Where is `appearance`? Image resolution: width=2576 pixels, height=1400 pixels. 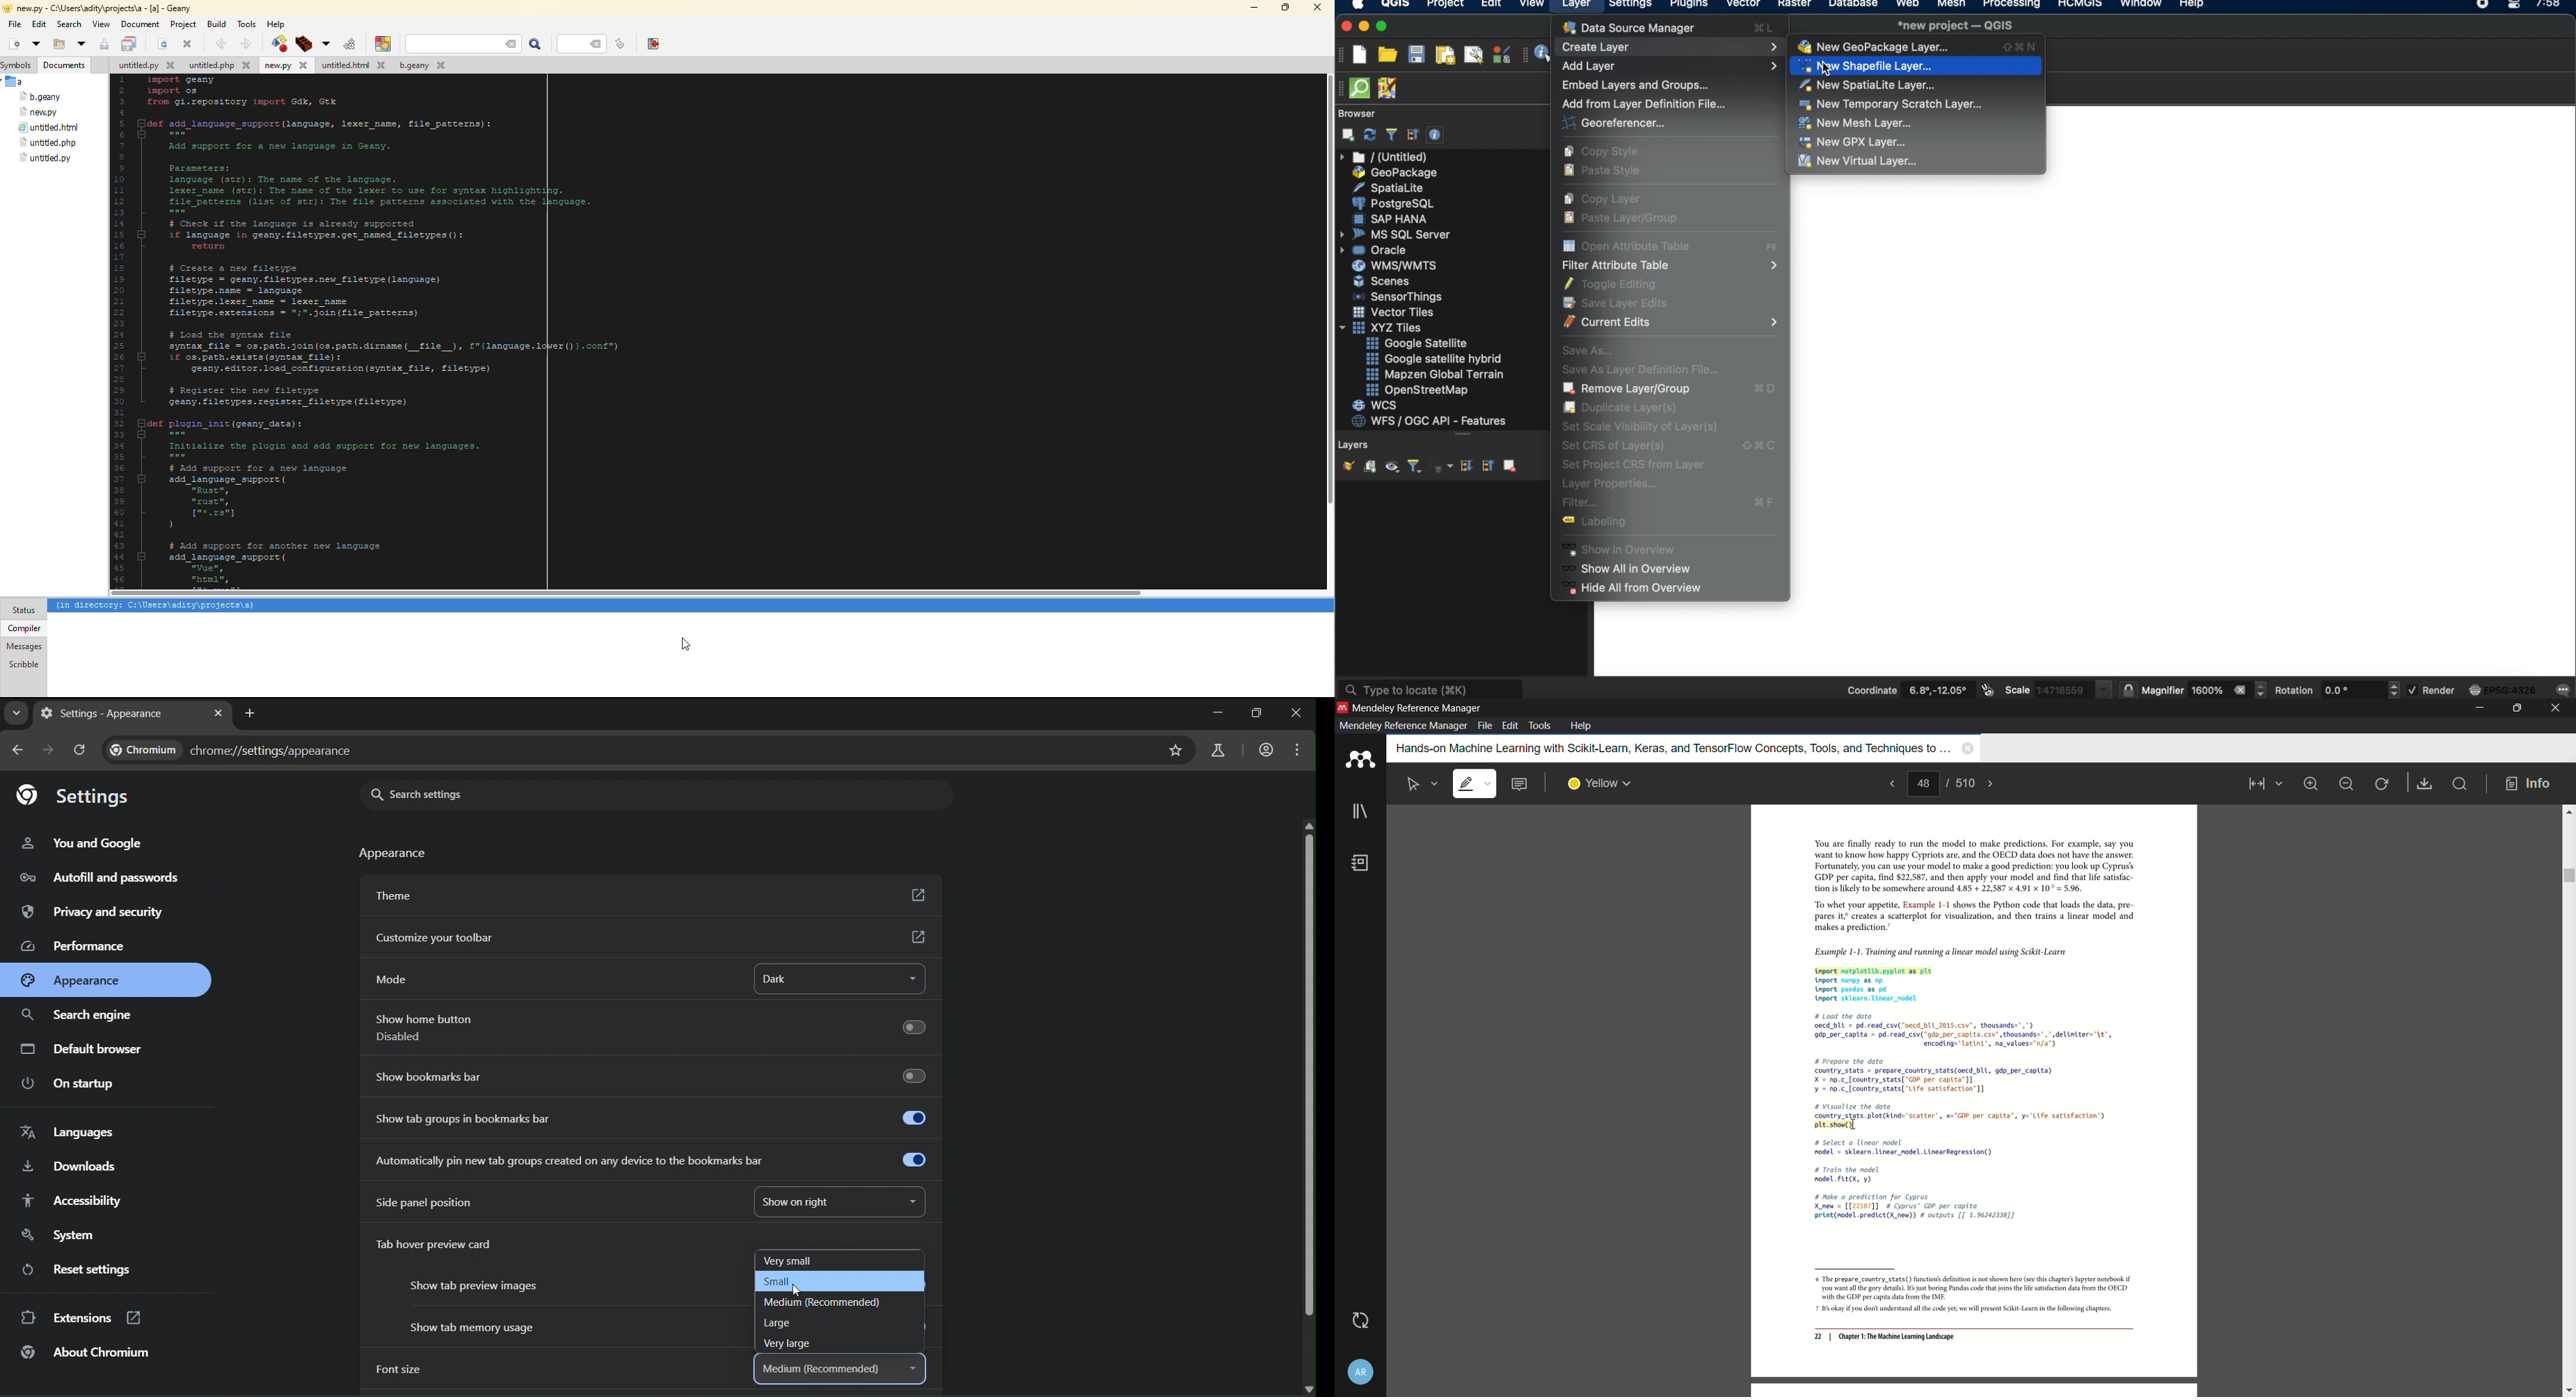
appearance is located at coordinates (84, 980).